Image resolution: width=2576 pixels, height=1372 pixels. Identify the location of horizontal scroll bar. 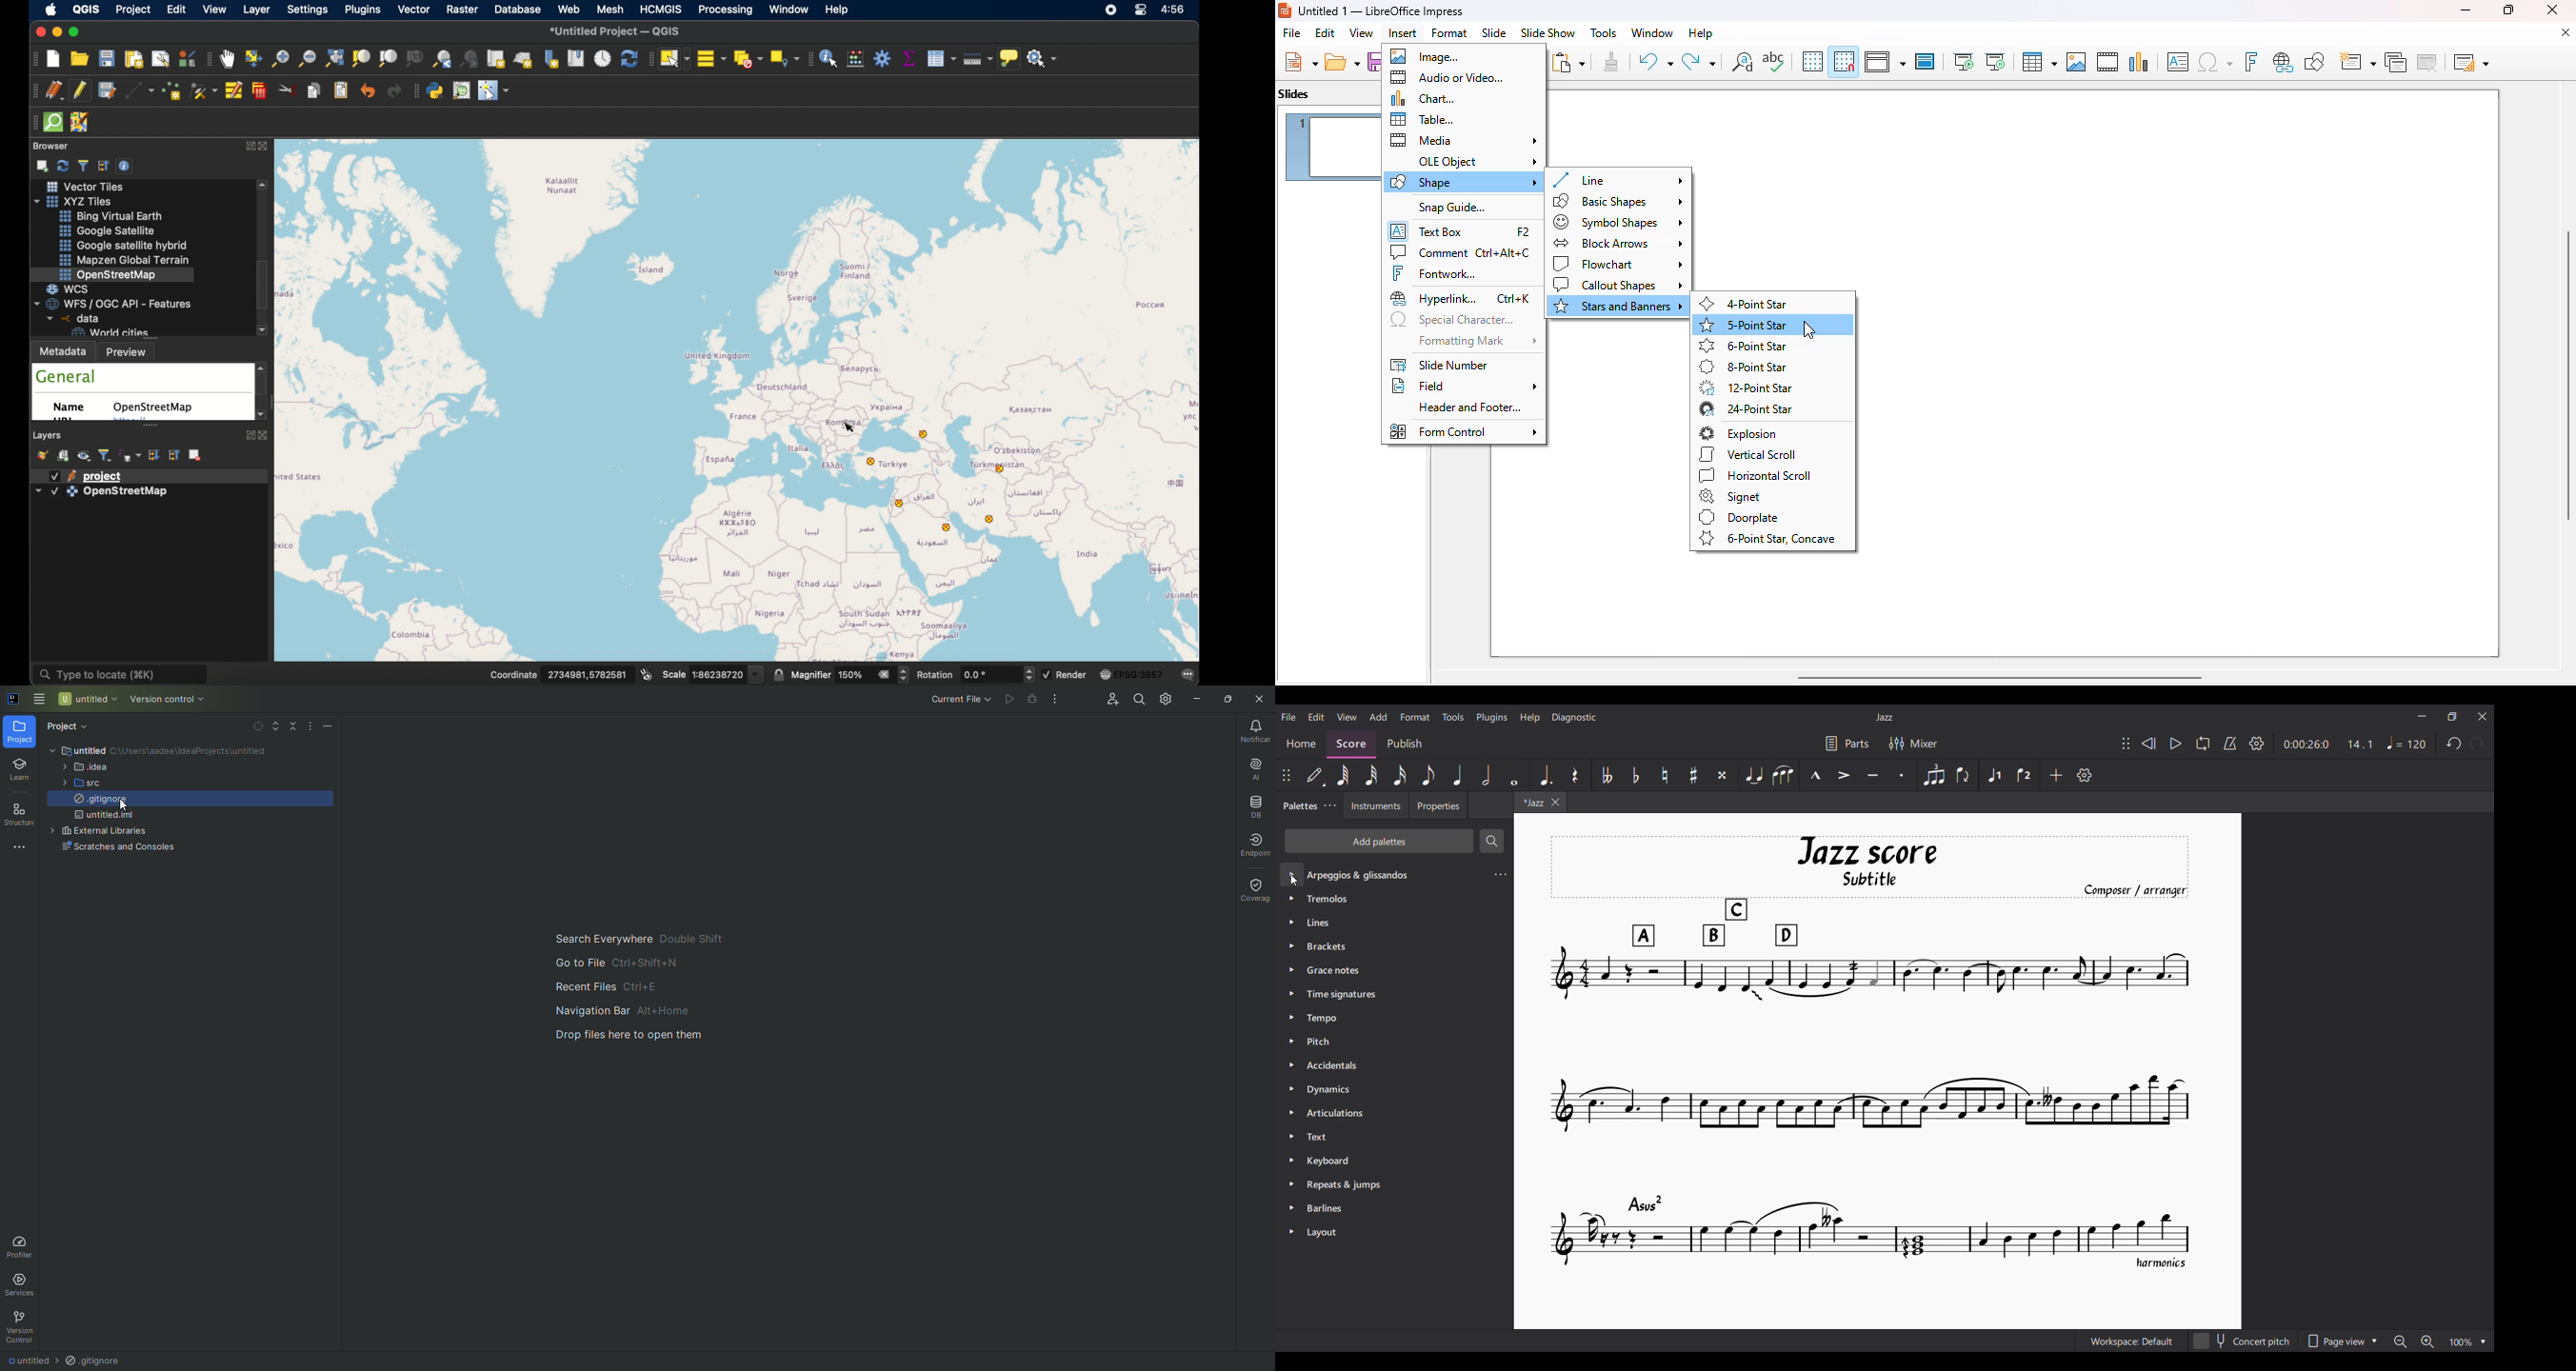
(1998, 676).